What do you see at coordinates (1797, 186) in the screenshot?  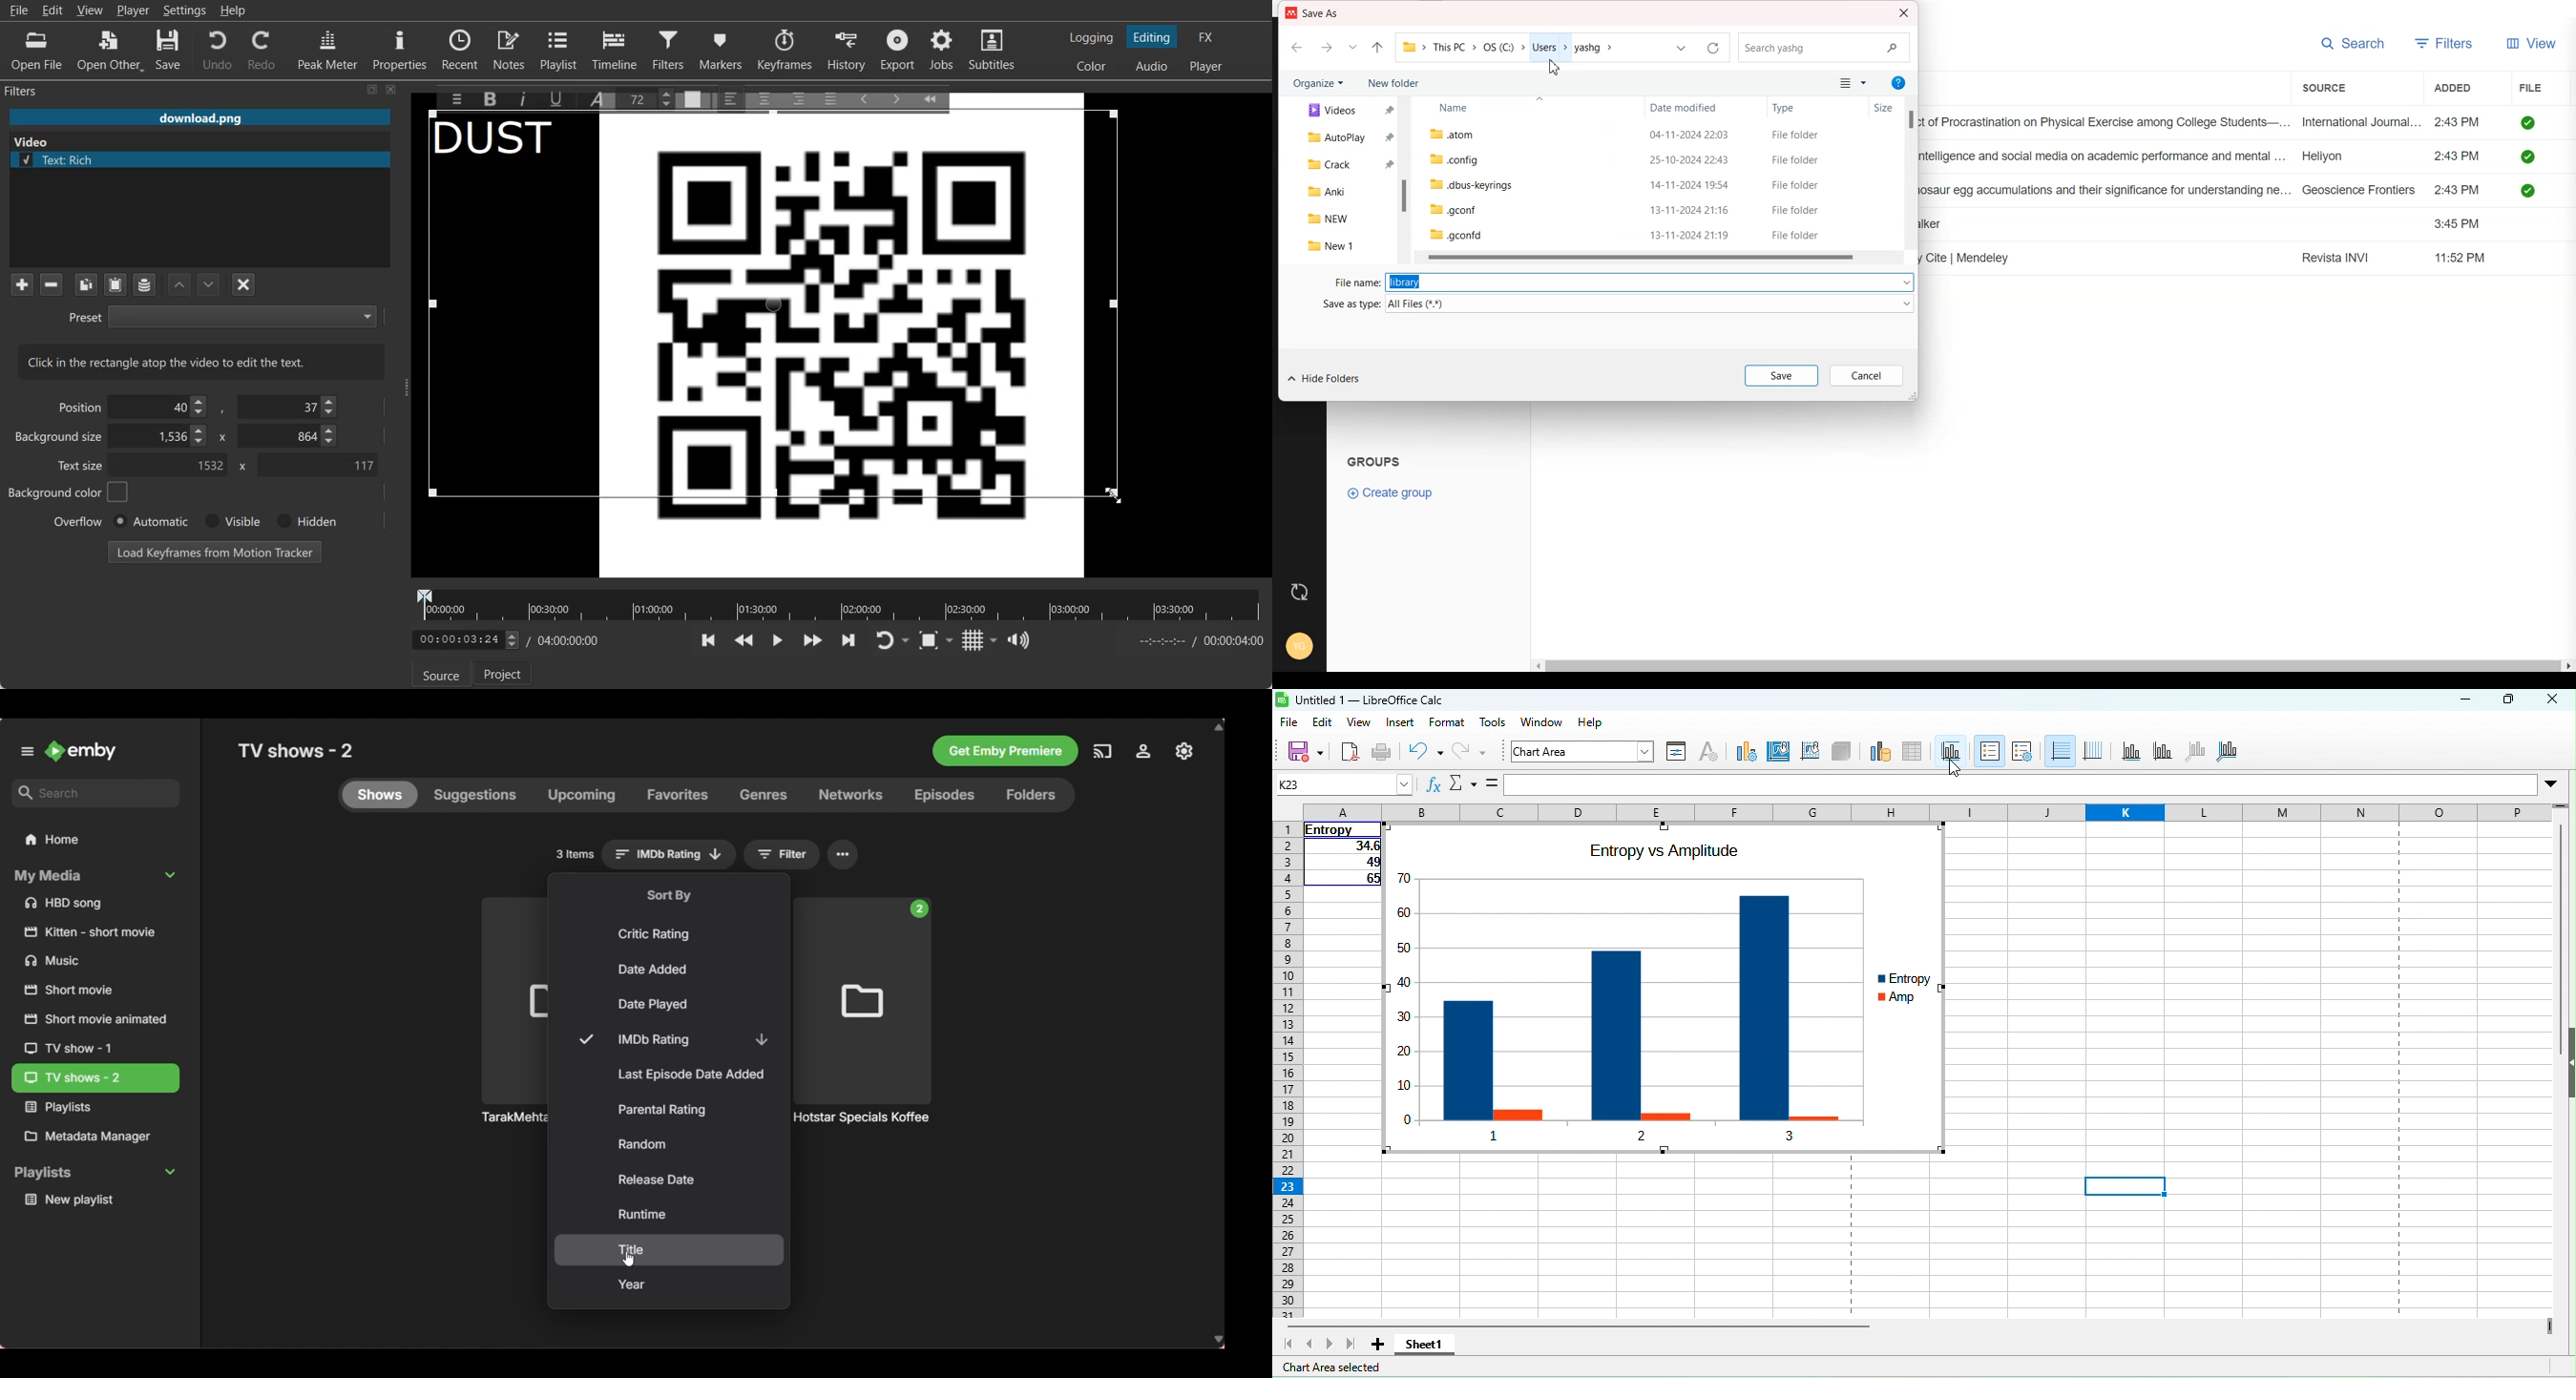 I see `File folder` at bounding box center [1797, 186].